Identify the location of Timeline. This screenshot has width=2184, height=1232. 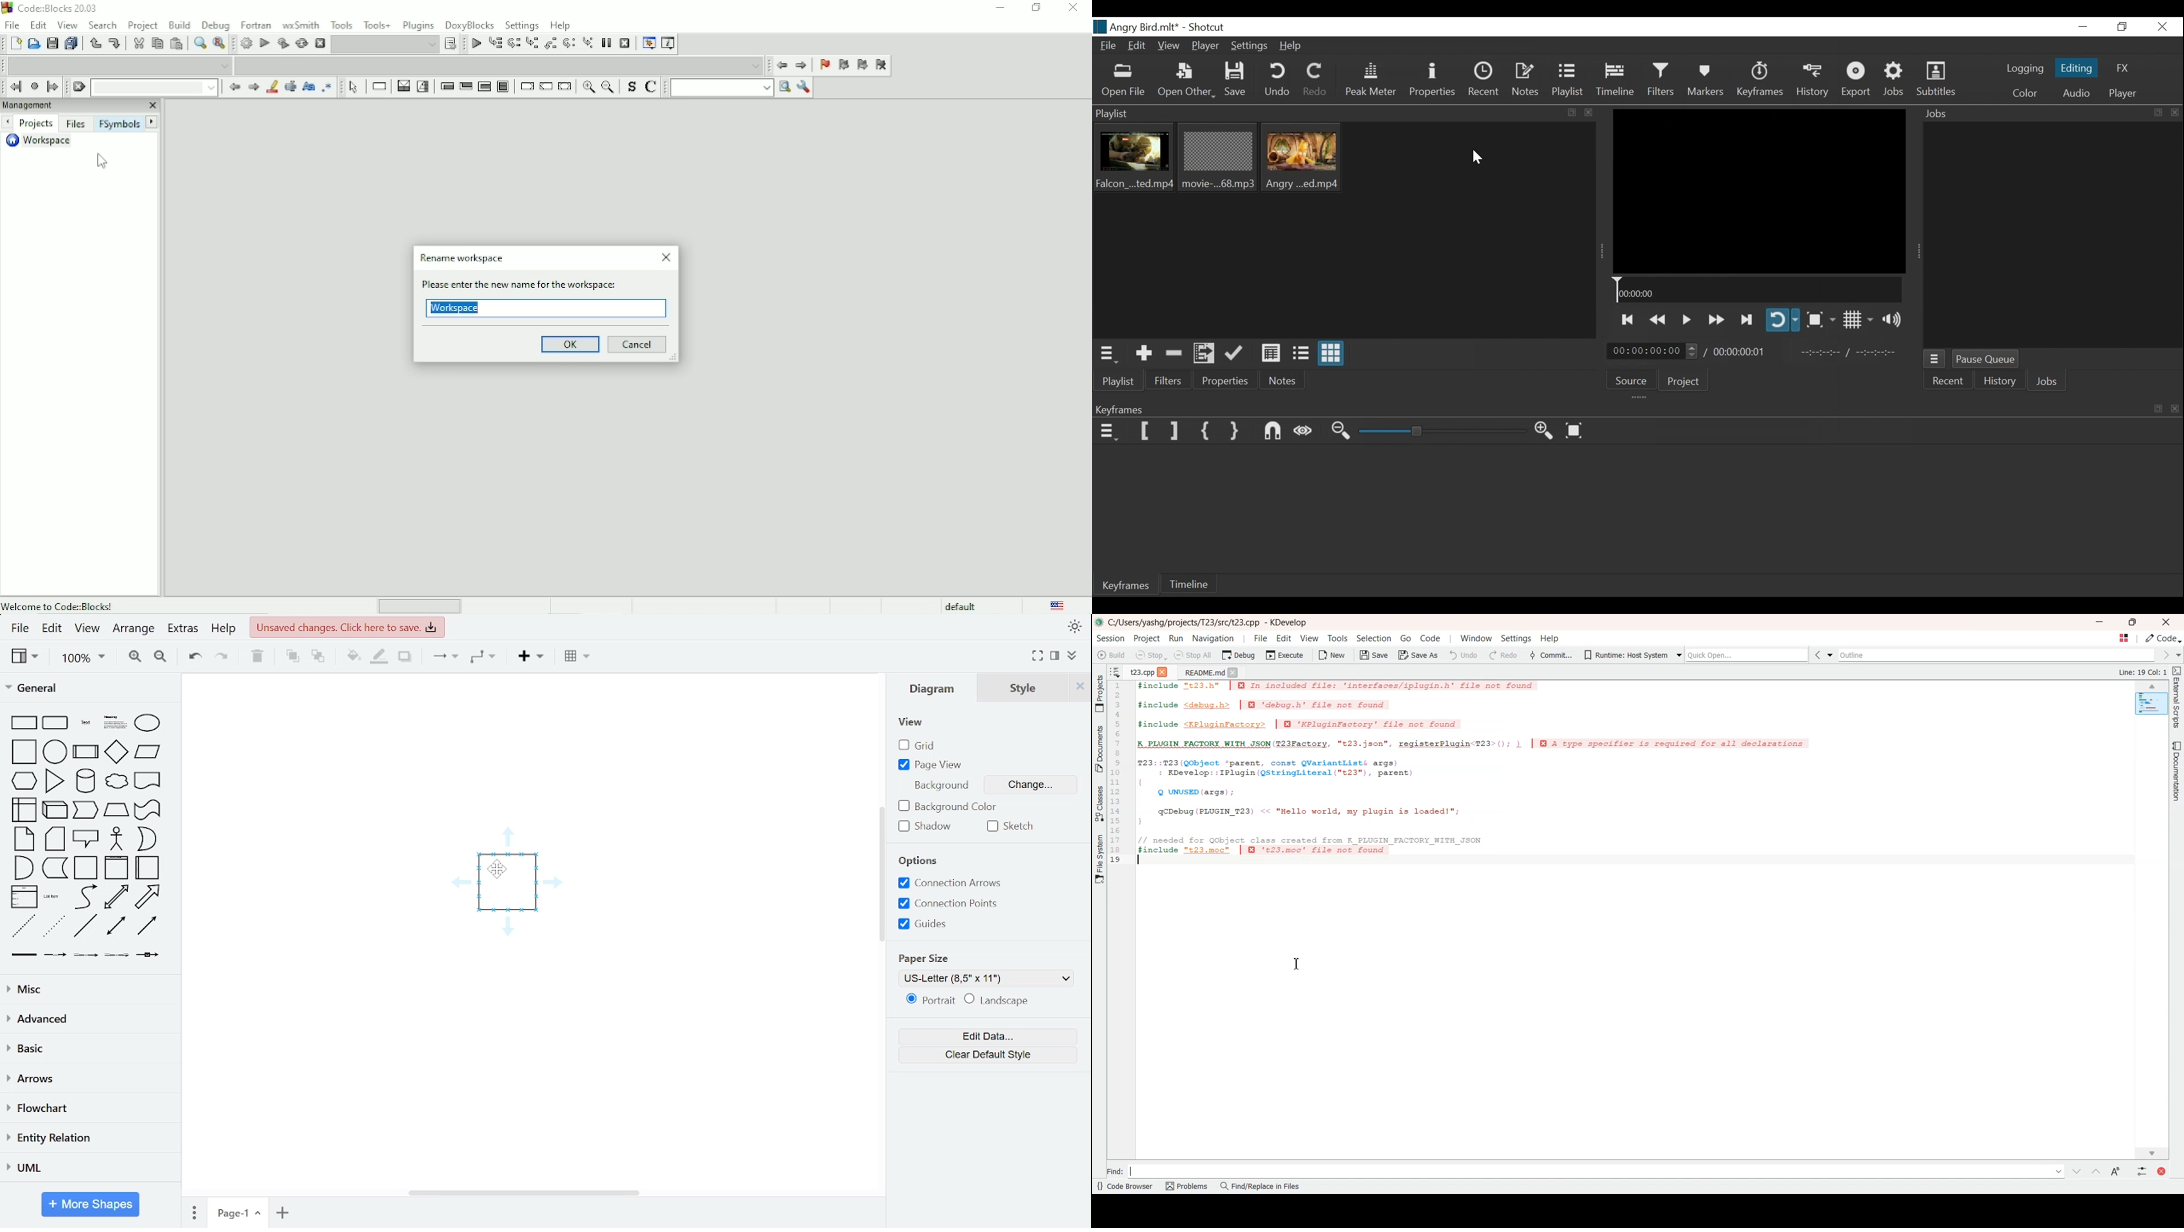
(1759, 289).